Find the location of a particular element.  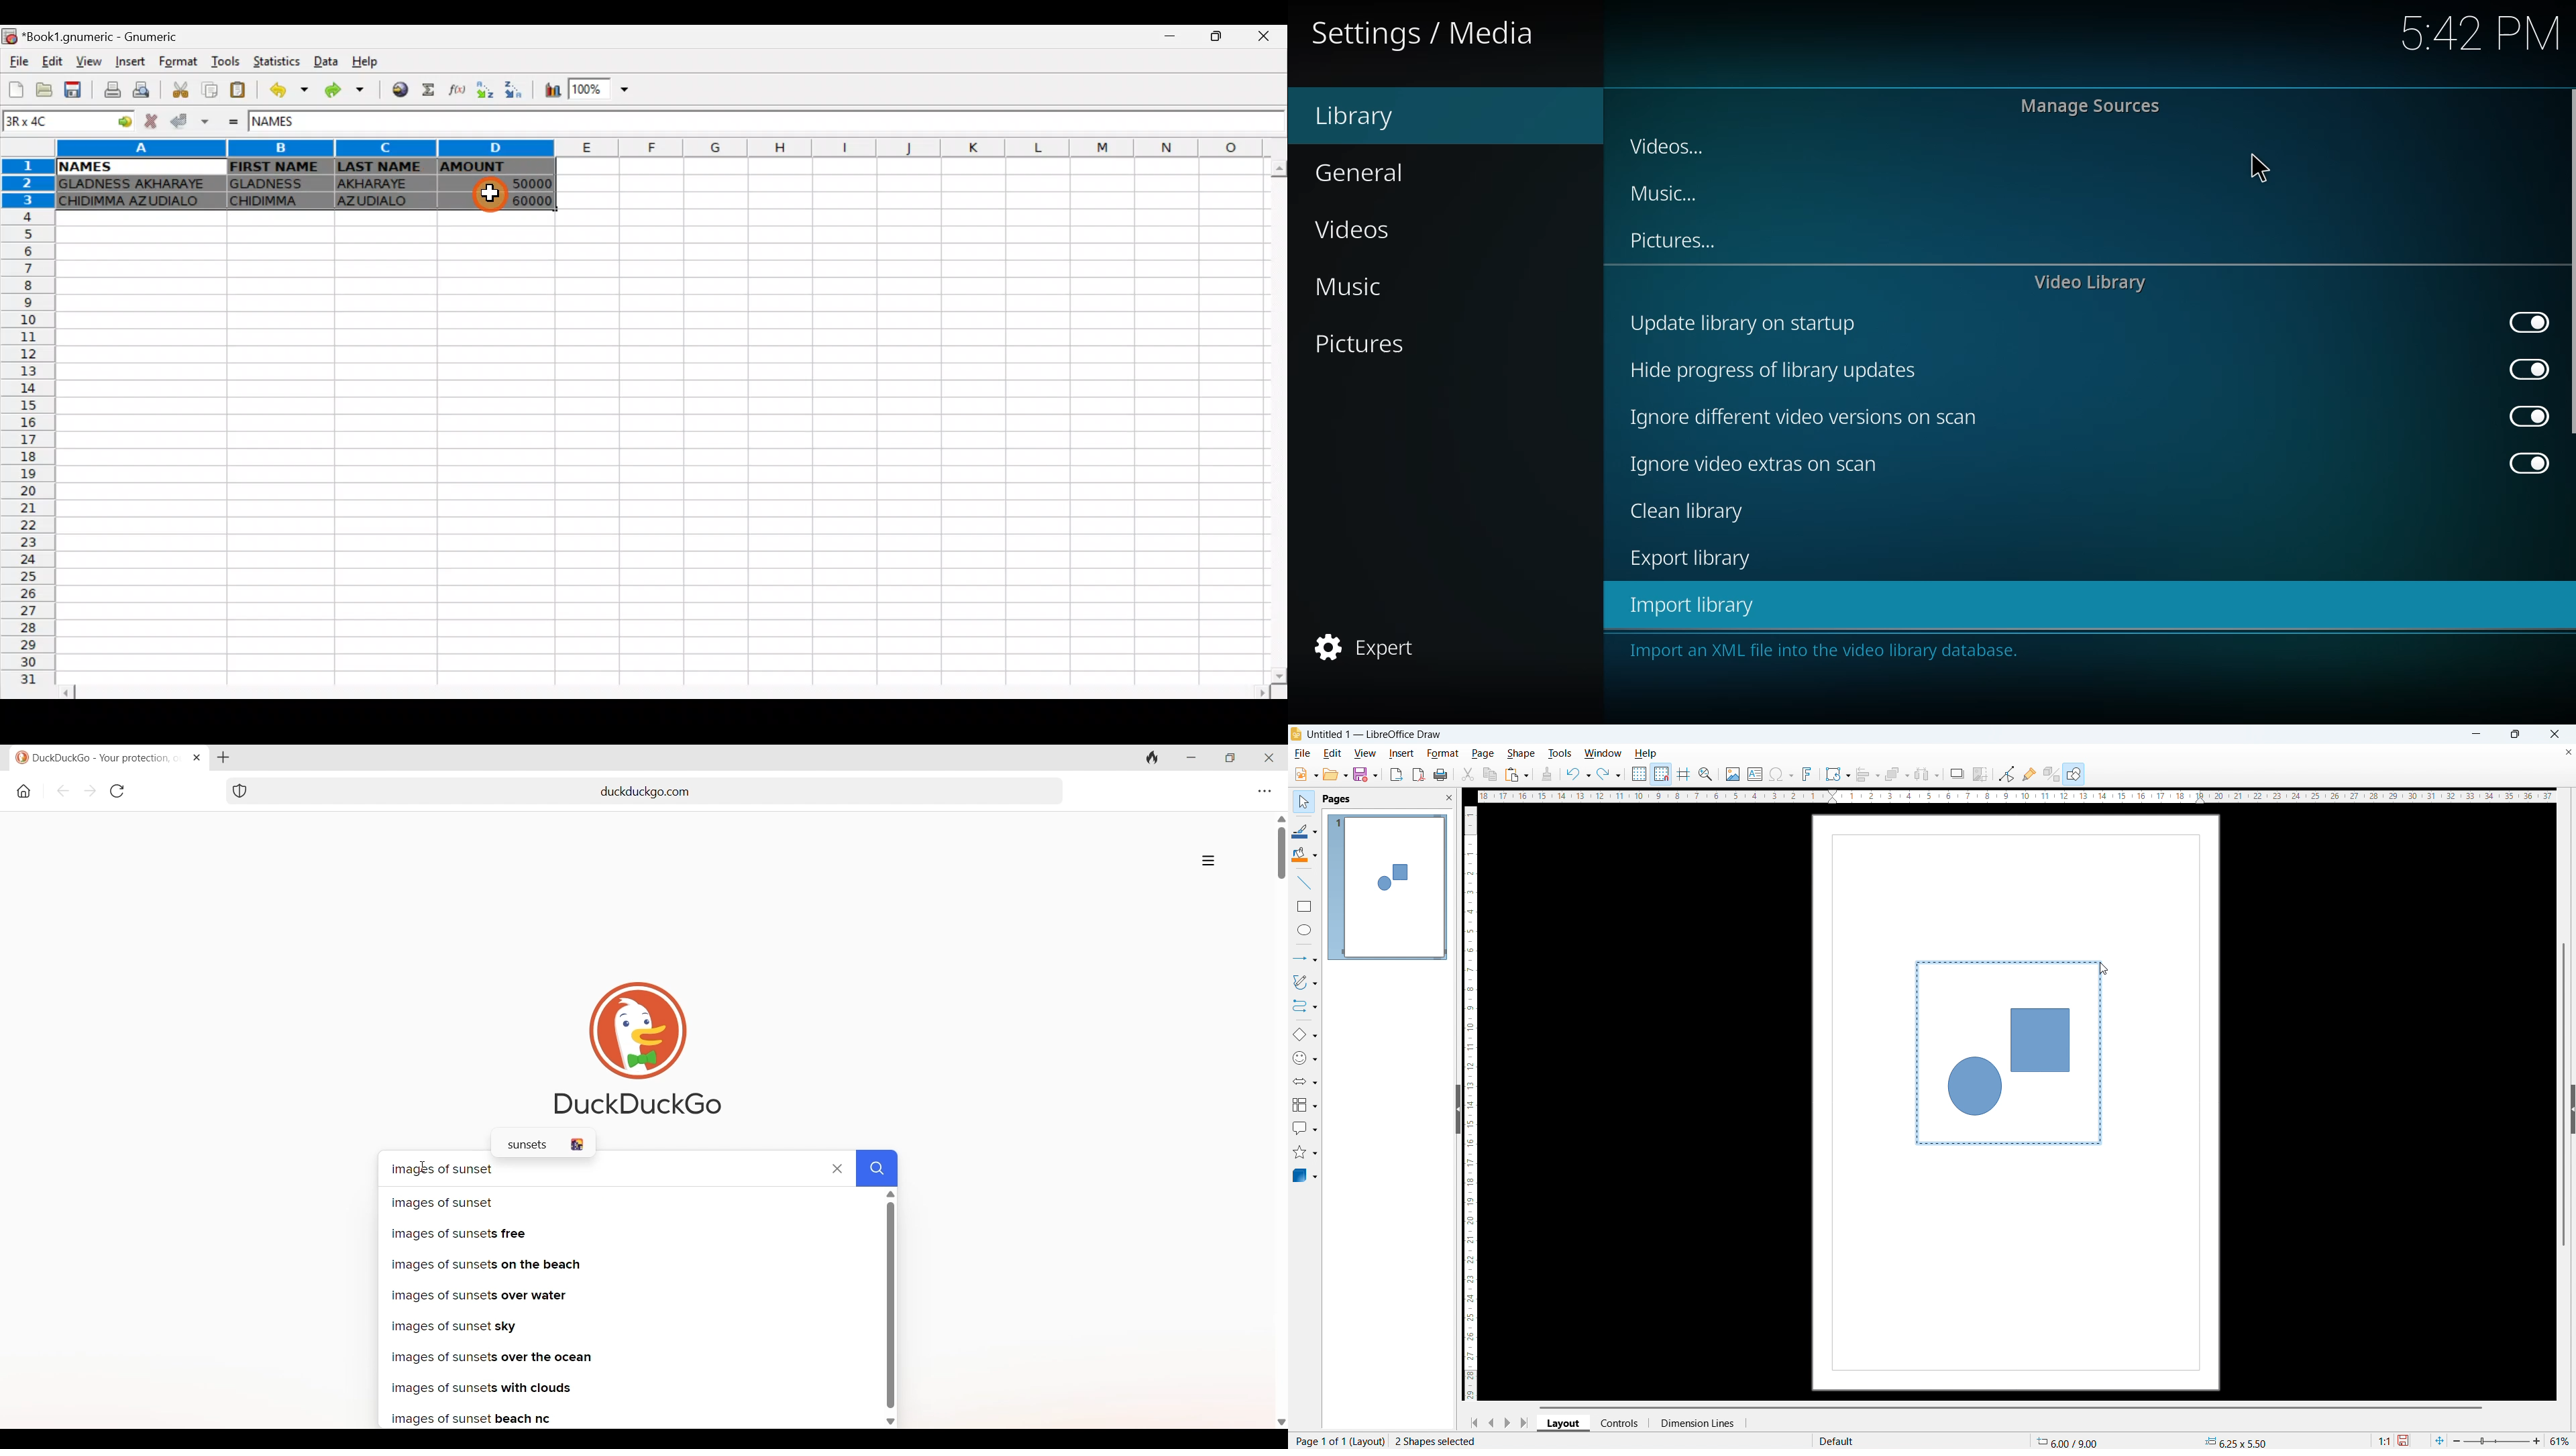

guidelines while moving is located at coordinates (1684, 773).